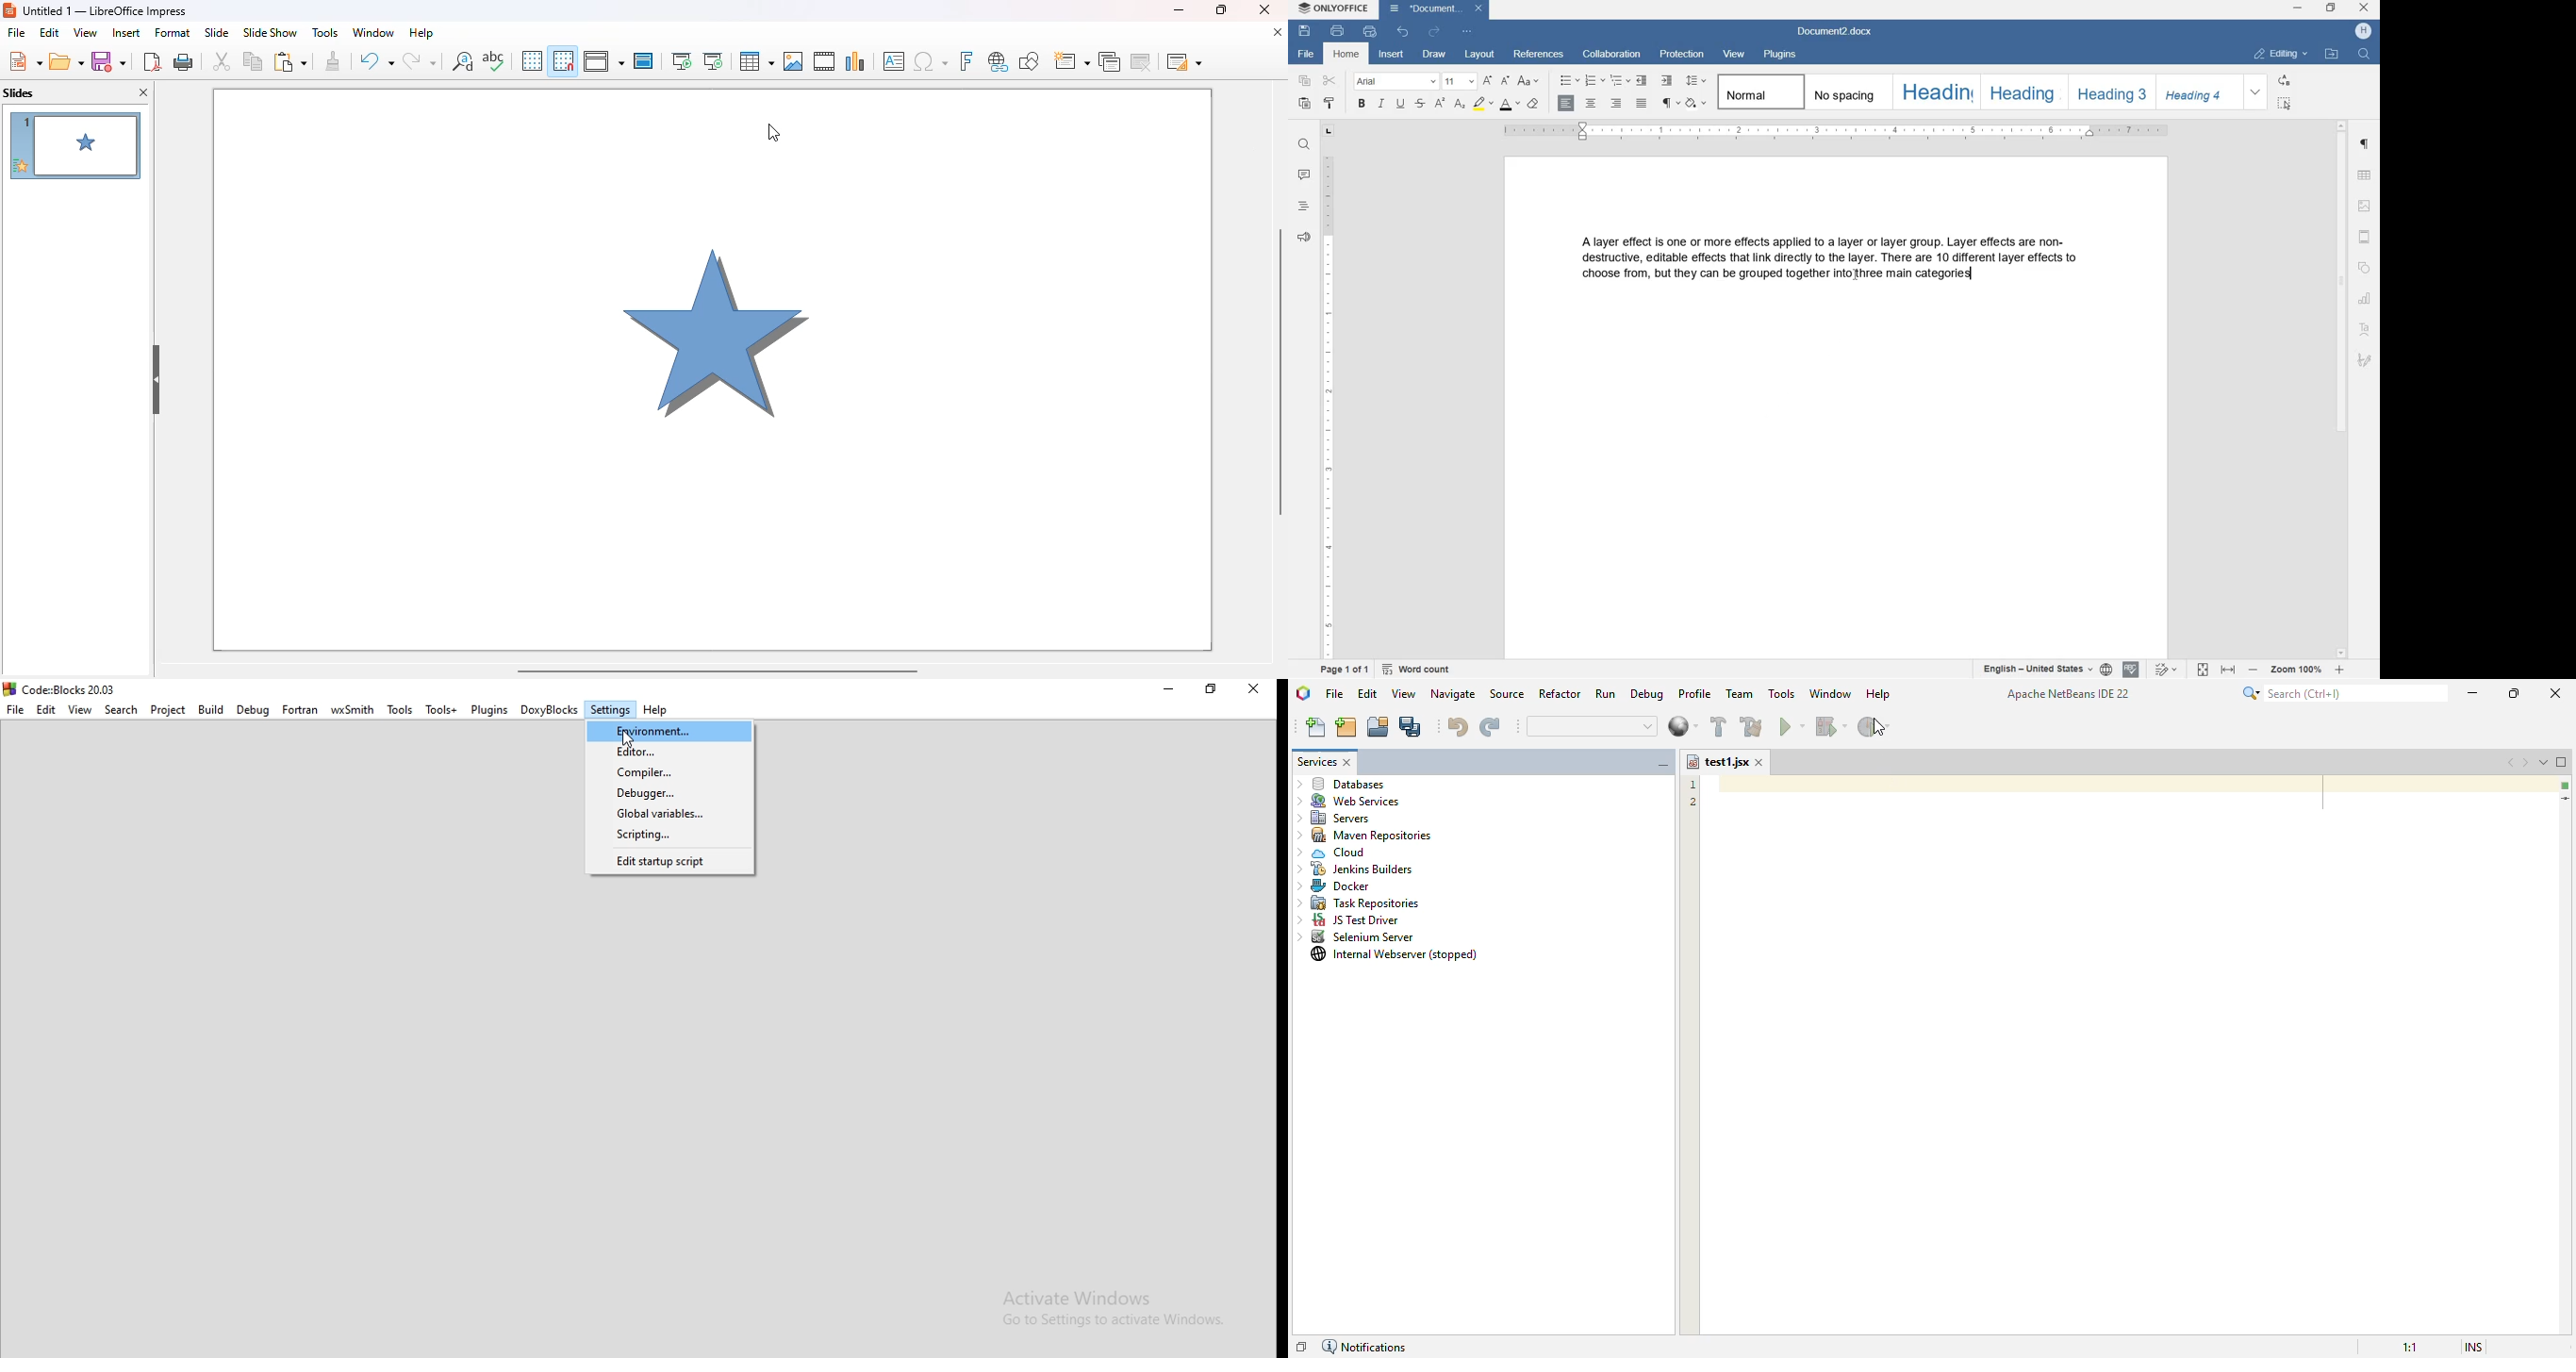  What do you see at coordinates (2508, 762) in the screenshot?
I see `scroll documents left` at bounding box center [2508, 762].